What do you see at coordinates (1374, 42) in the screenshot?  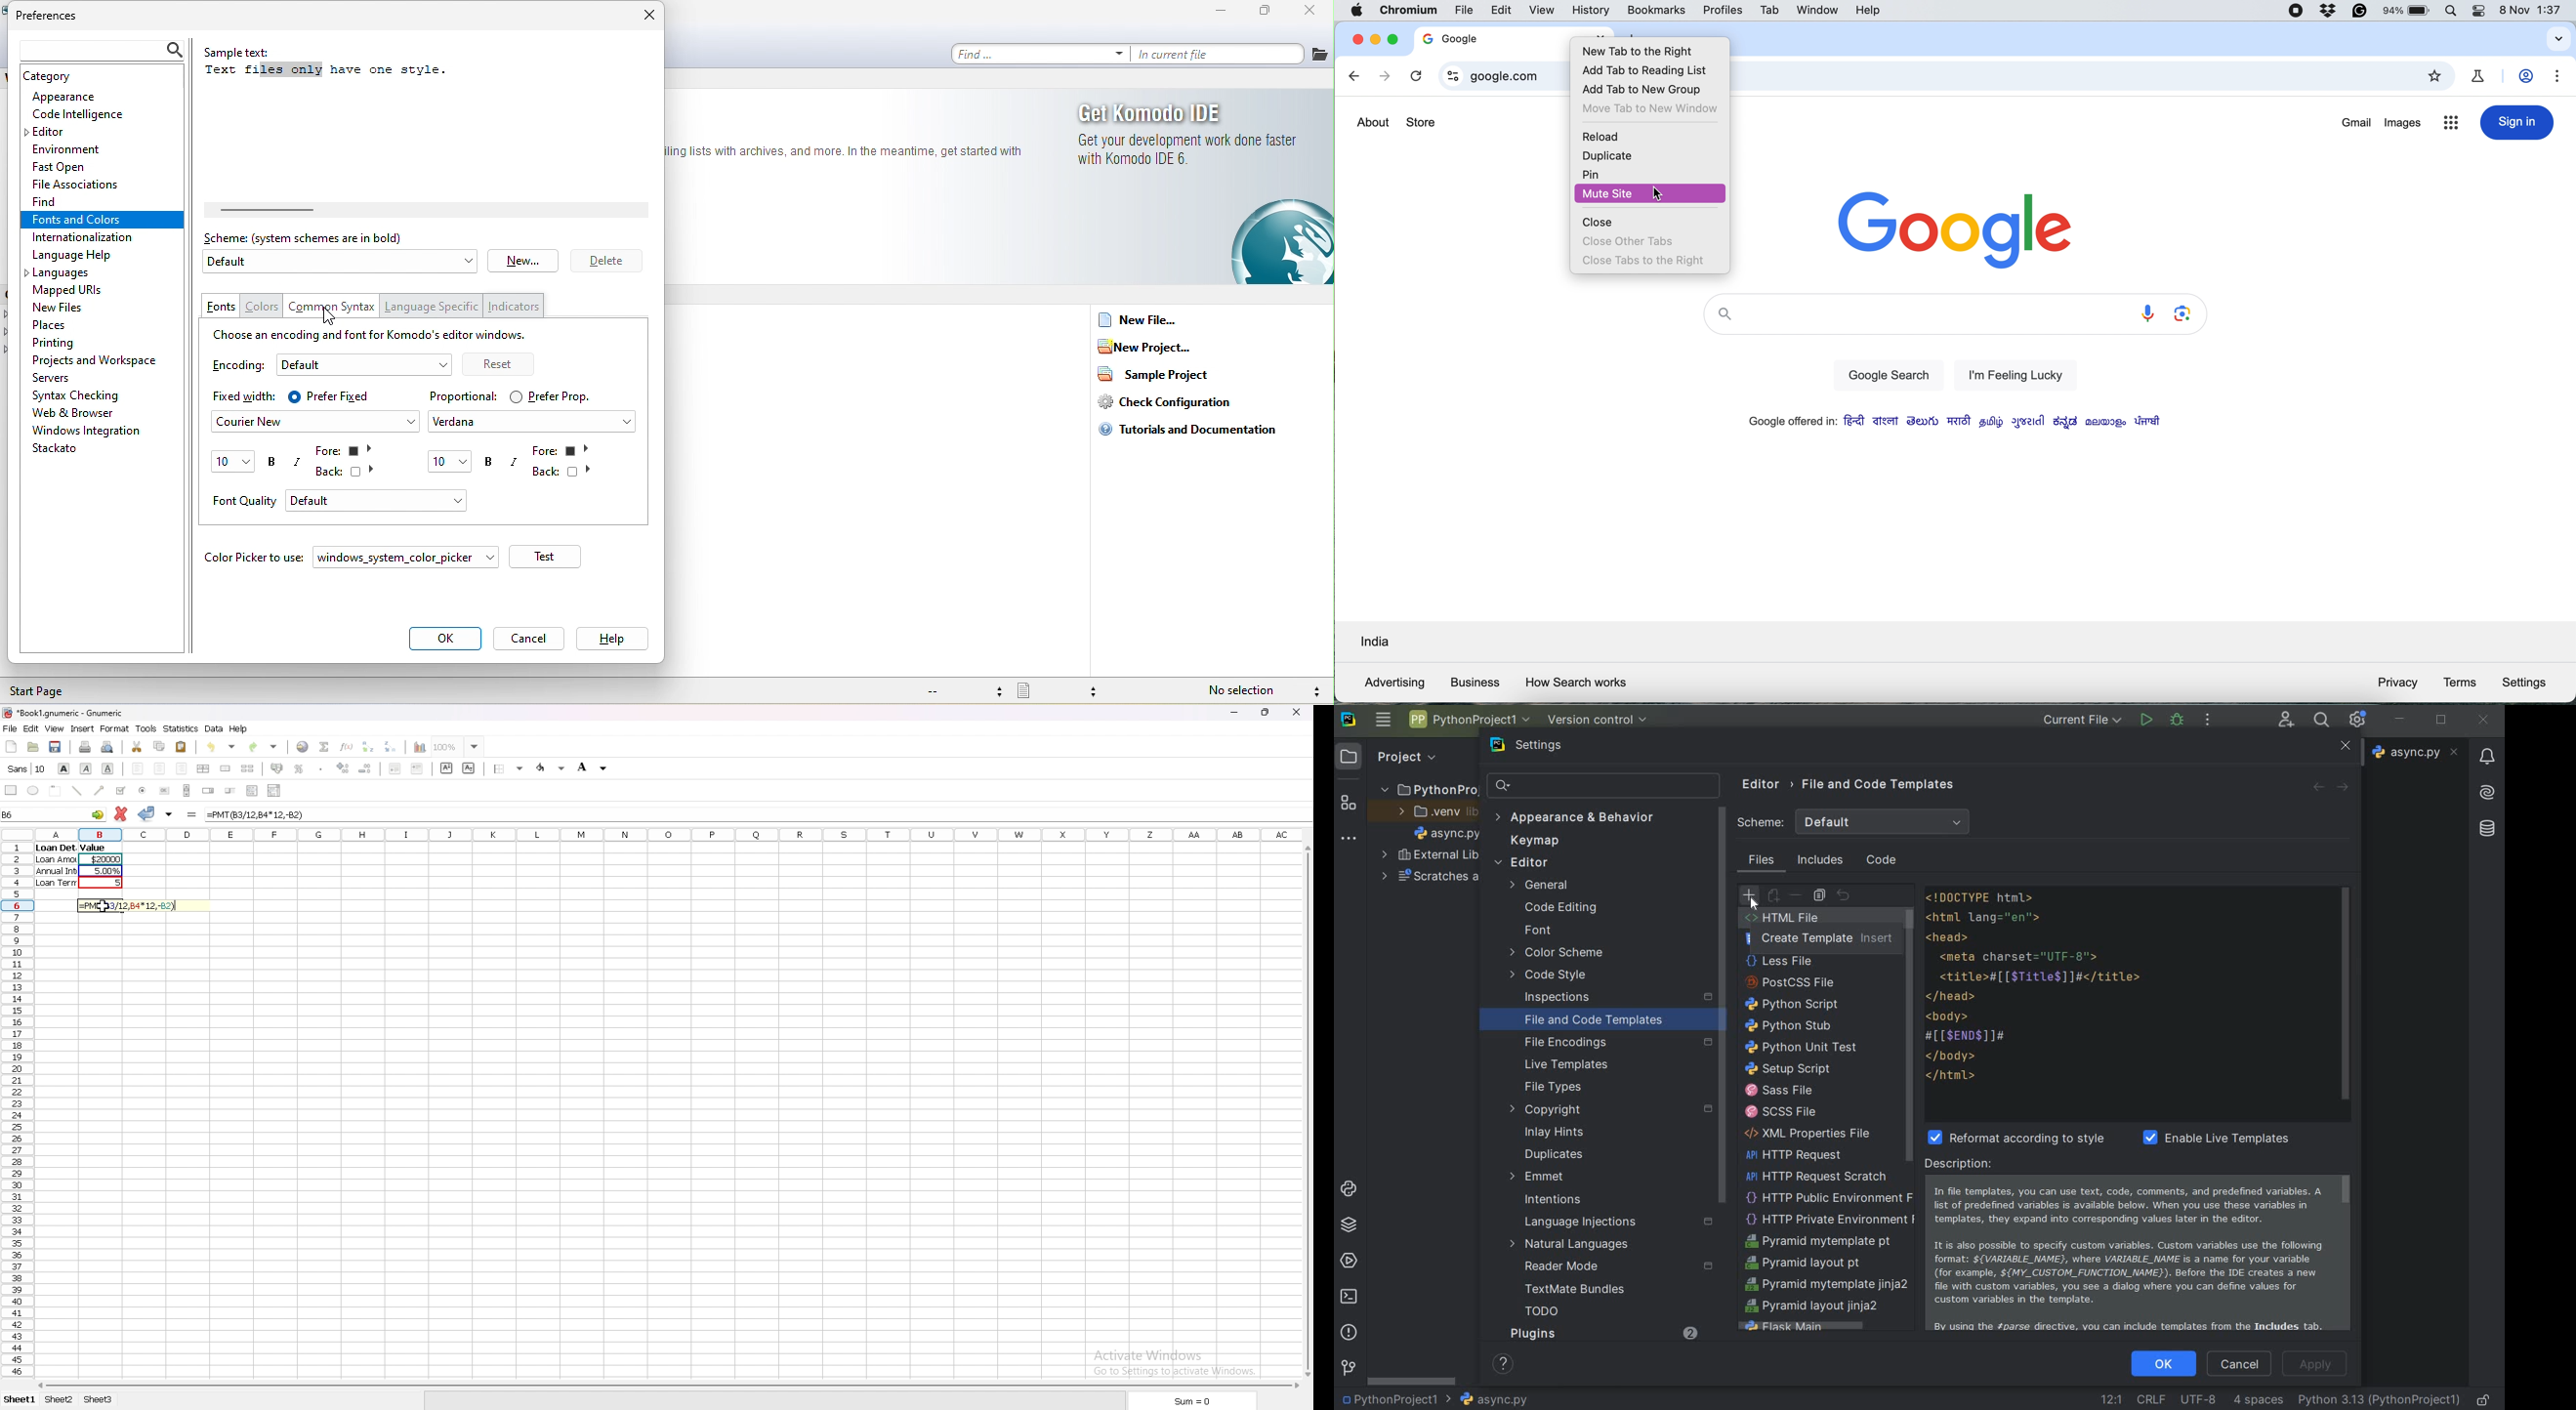 I see `minimise` at bounding box center [1374, 42].